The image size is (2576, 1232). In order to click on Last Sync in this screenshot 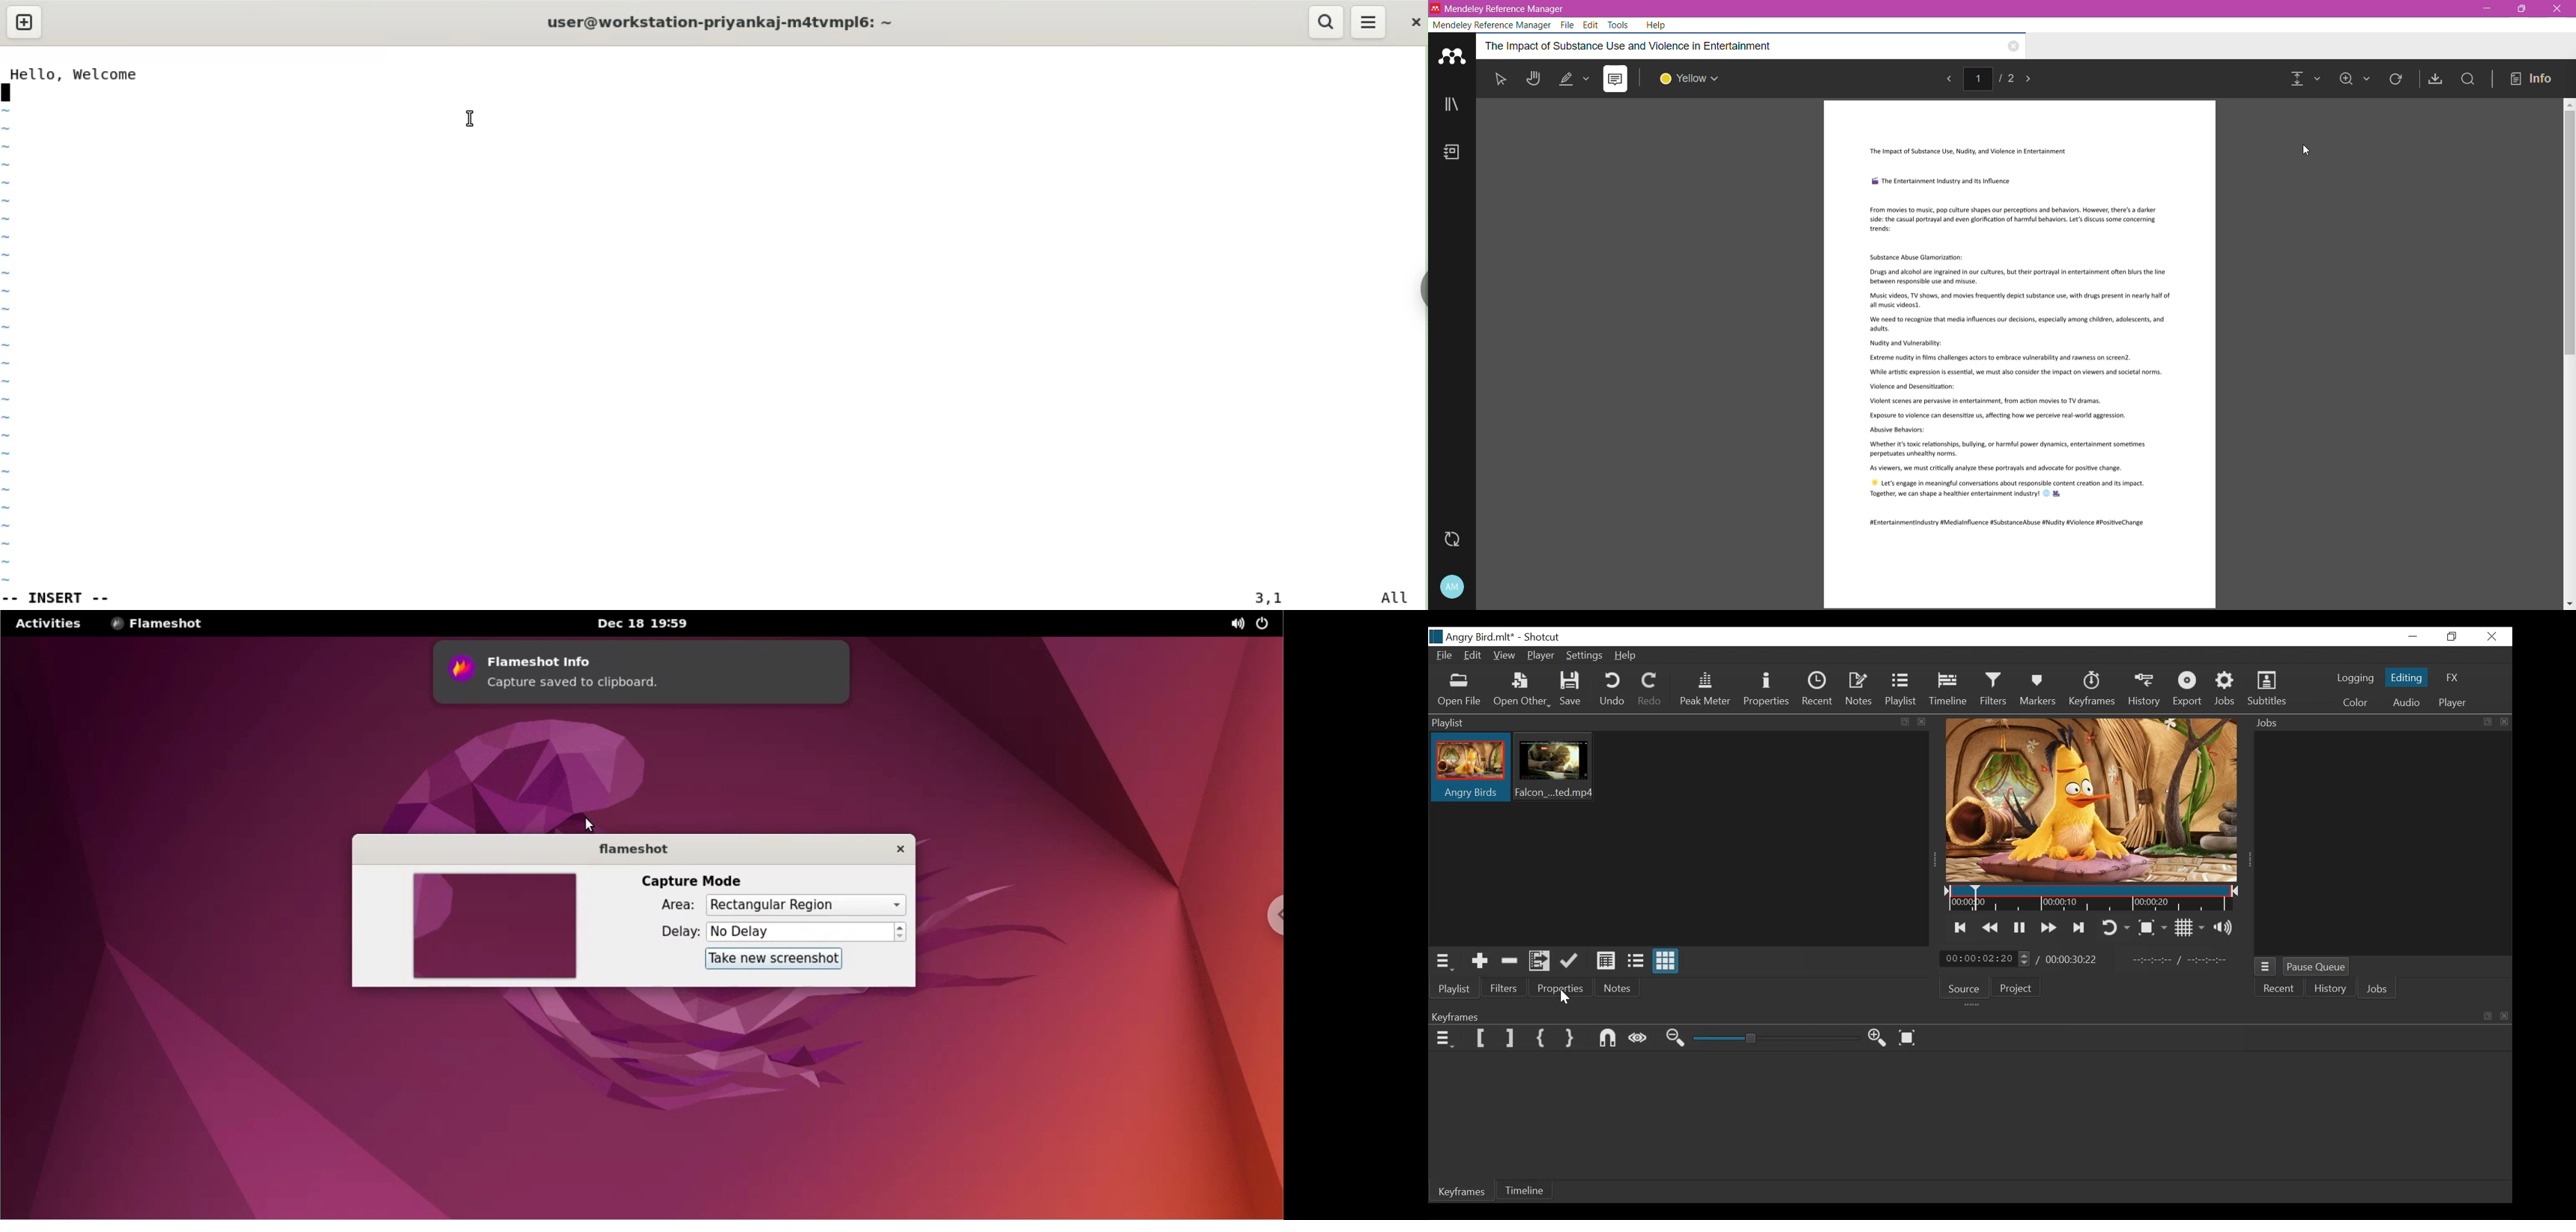, I will do `click(1457, 539)`.